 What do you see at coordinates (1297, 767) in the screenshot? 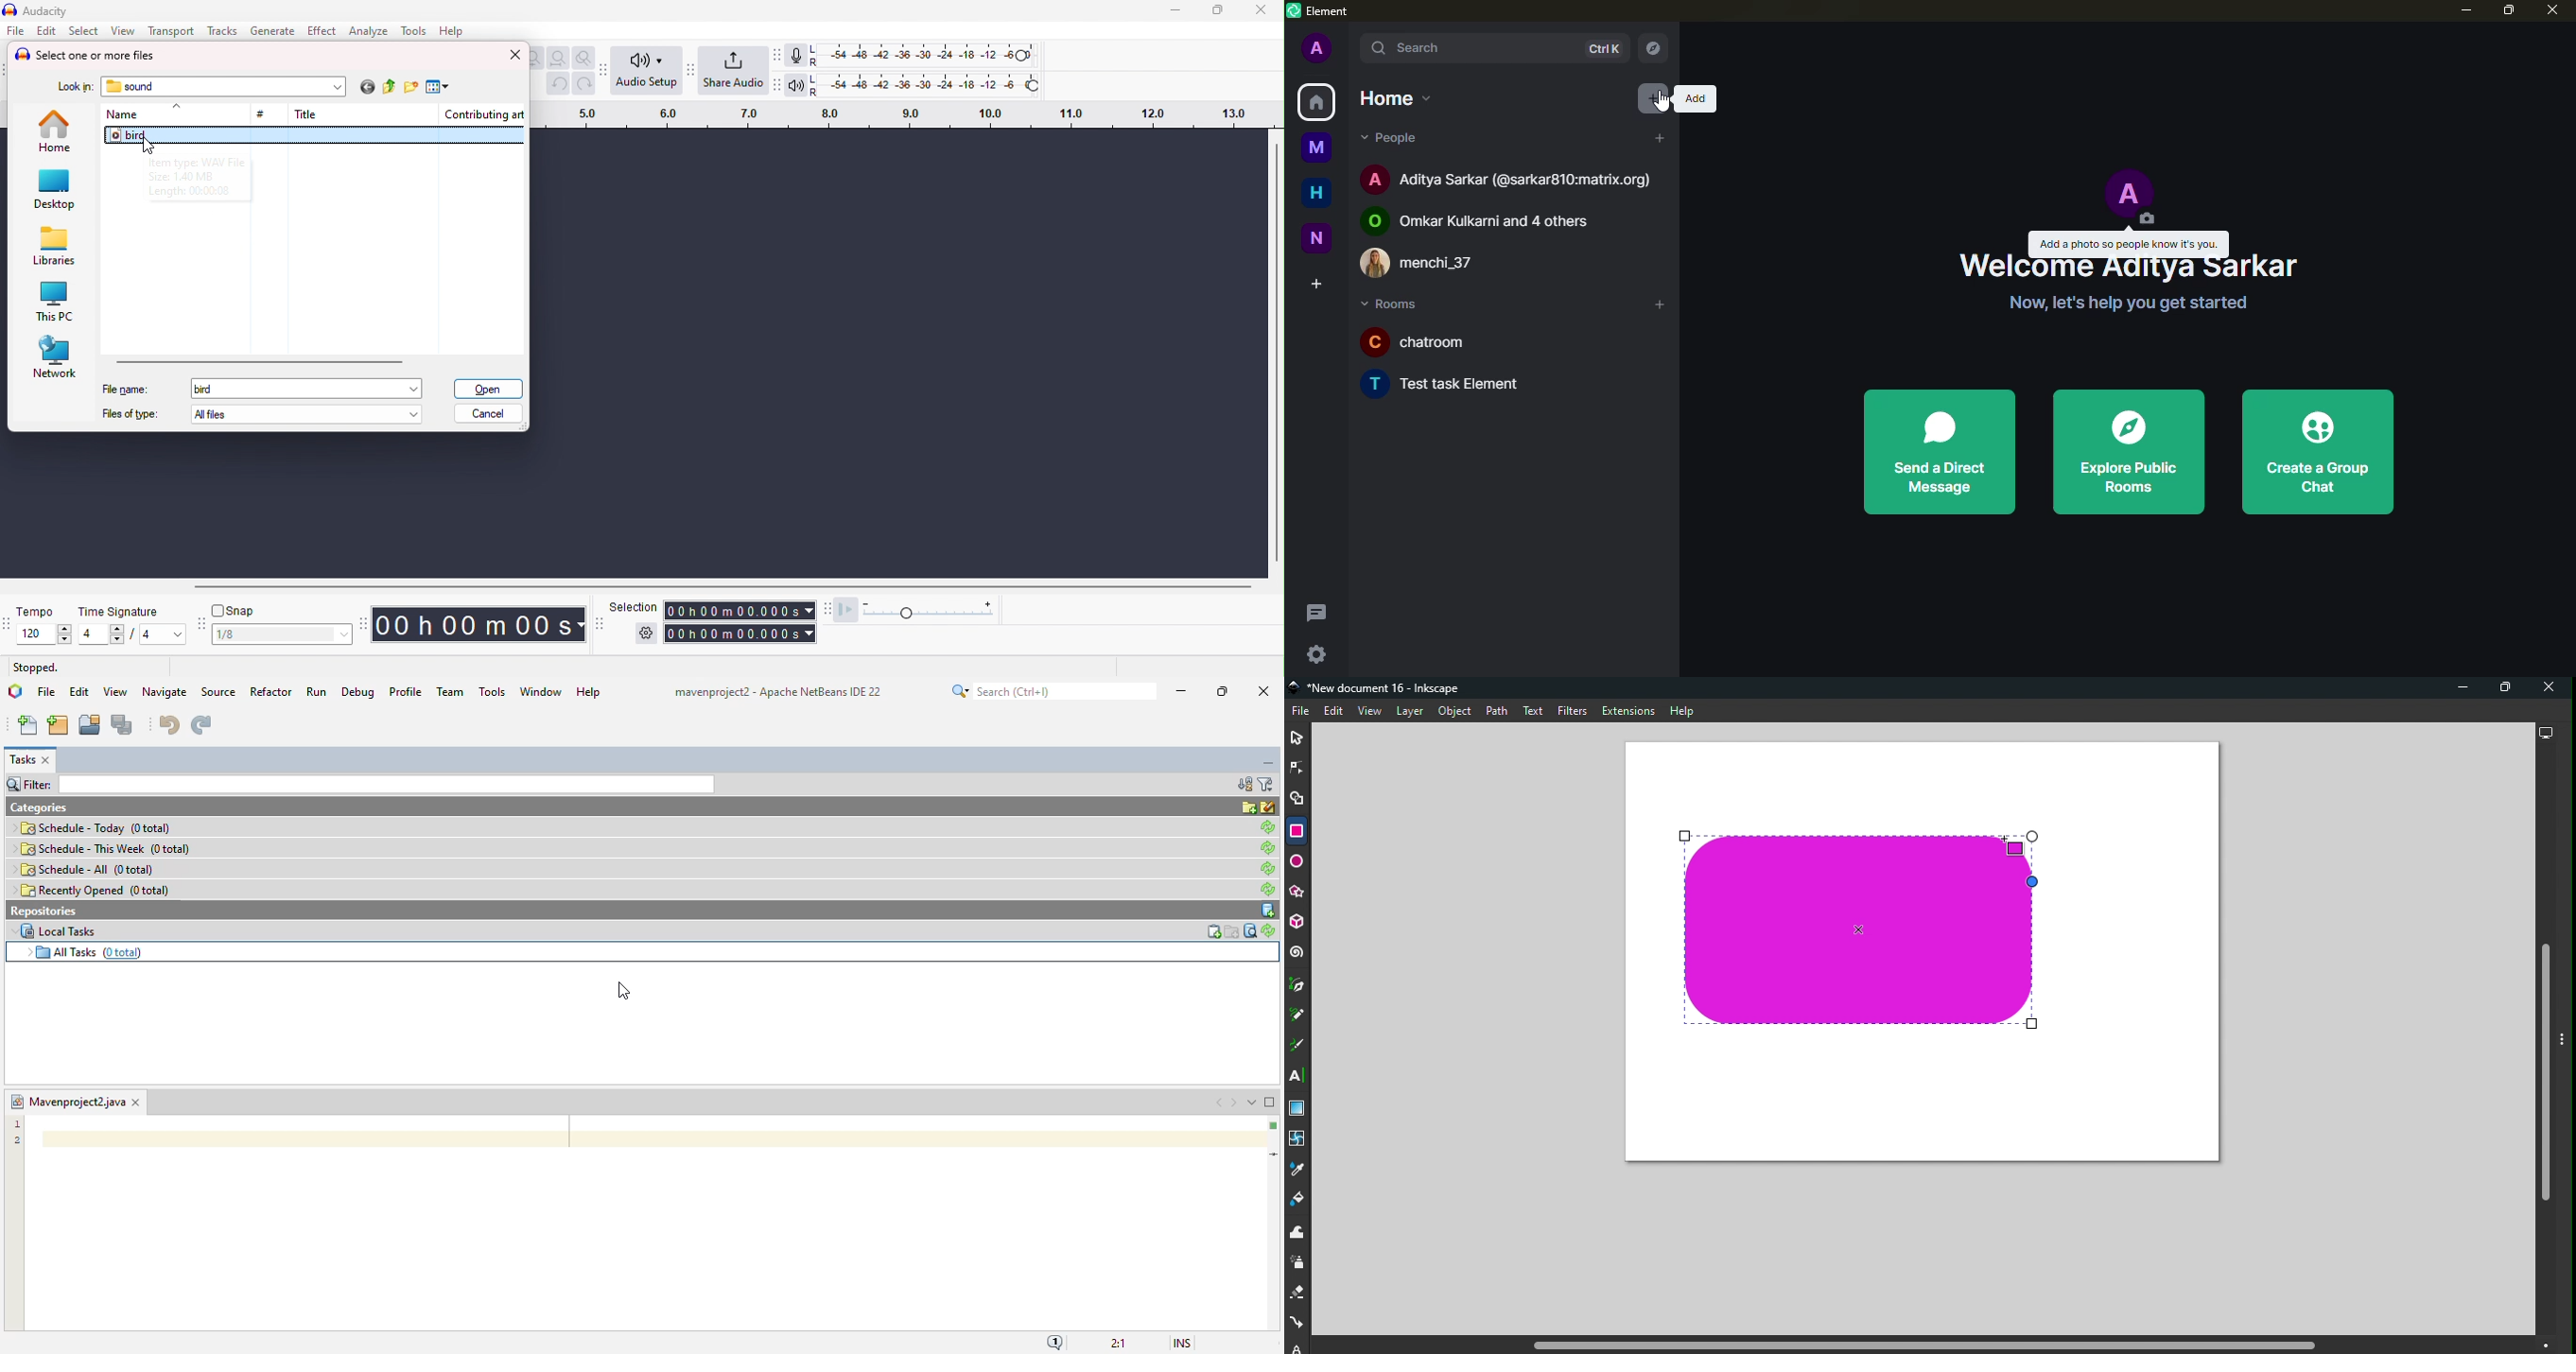
I see `Node tool` at bounding box center [1297, 767].